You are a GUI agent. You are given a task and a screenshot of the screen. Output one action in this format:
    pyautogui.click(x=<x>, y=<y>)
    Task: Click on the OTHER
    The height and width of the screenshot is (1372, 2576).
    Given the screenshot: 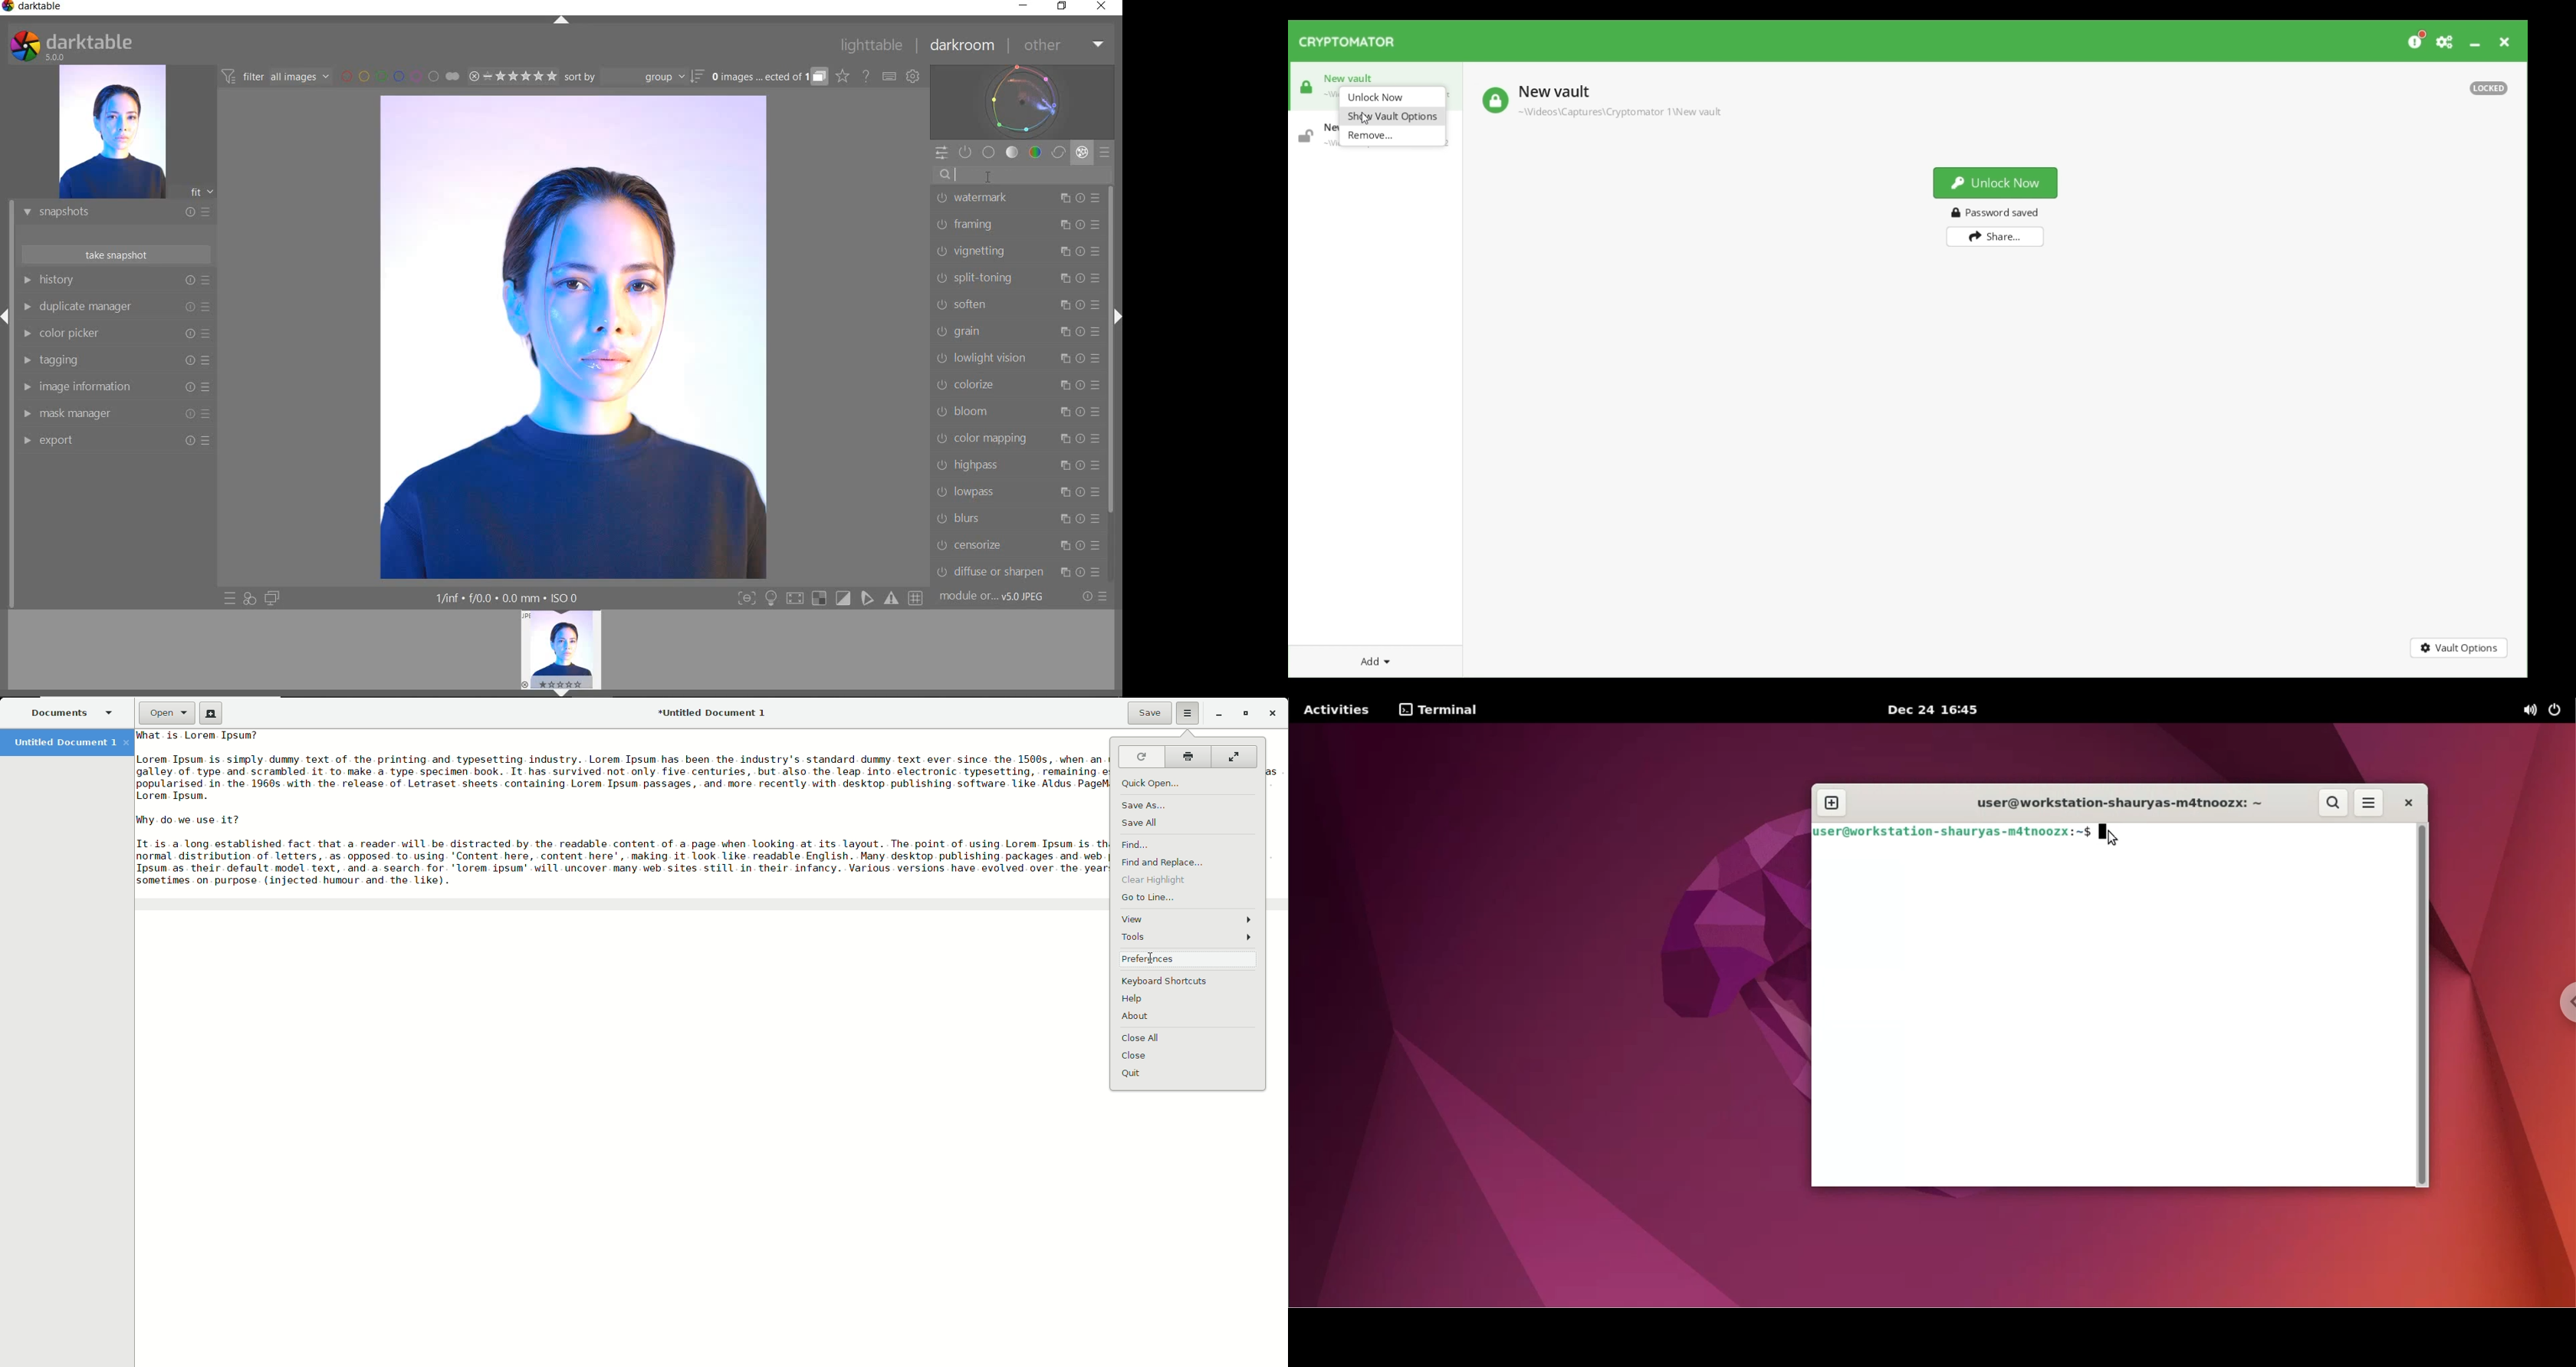 What is the action you would take?
    pyautogui.click(x=1063, y=46)
    